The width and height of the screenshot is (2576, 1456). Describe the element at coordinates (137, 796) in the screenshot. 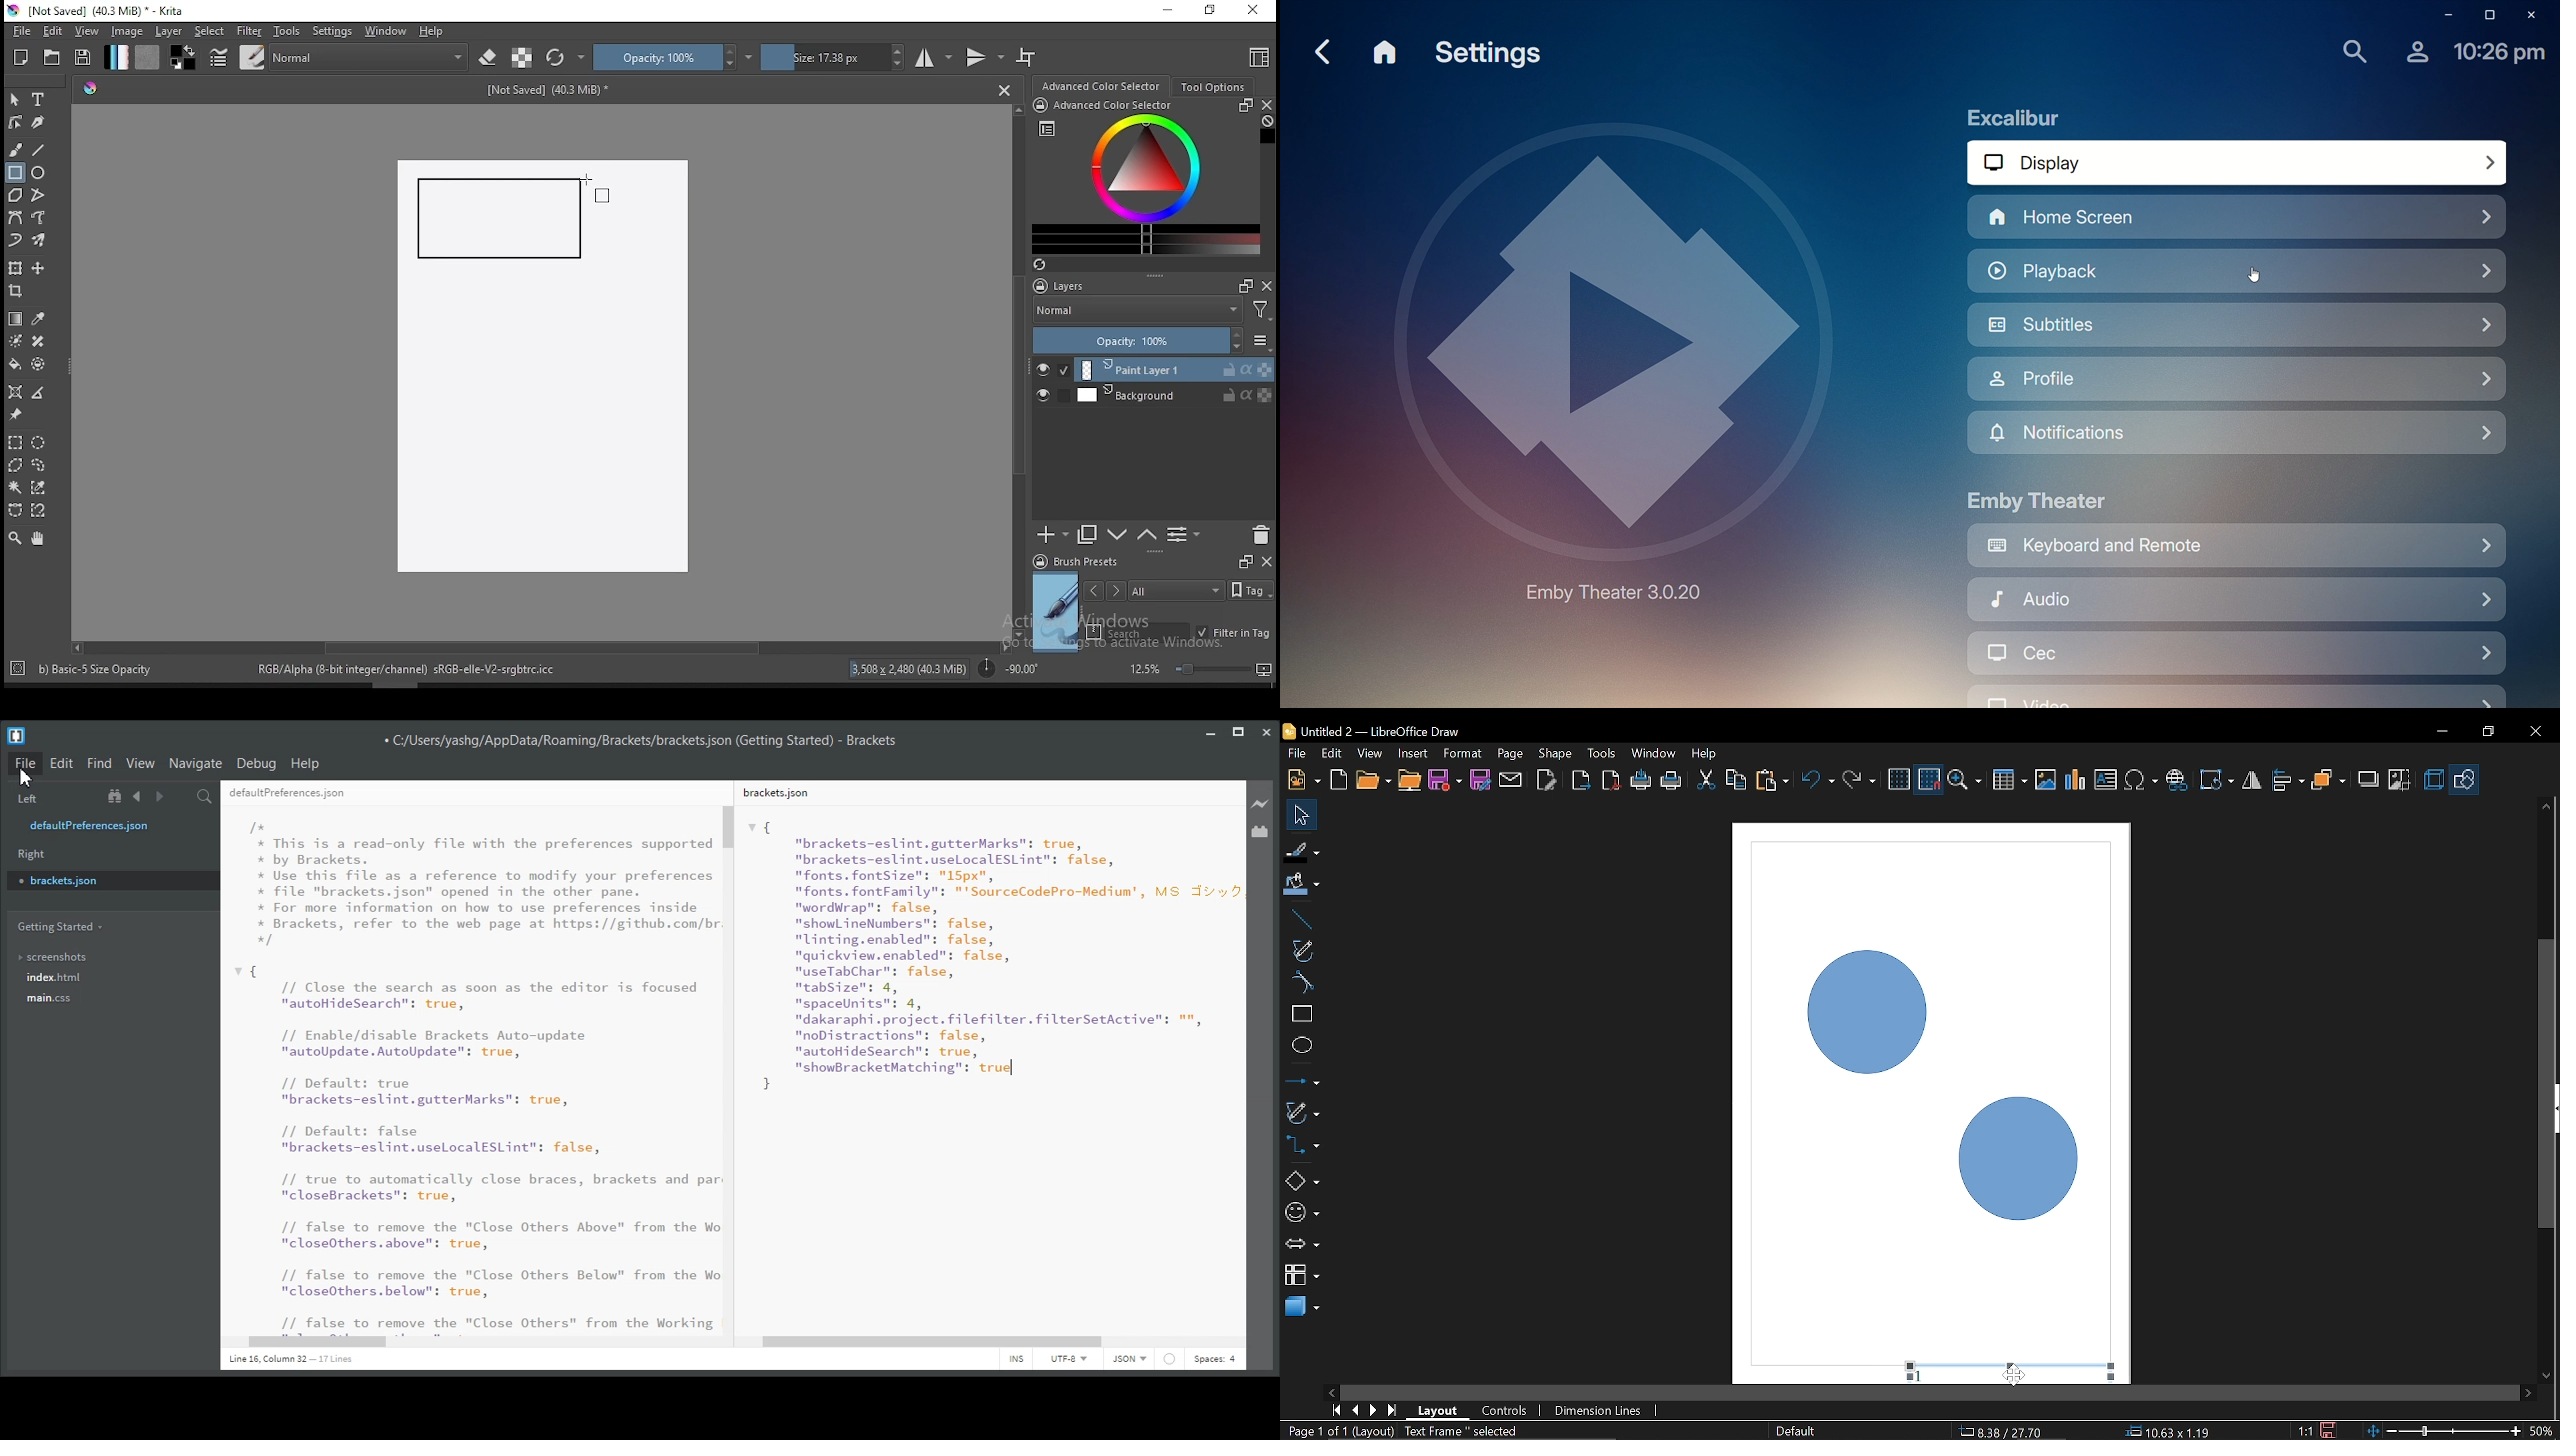

I see `Navigate Backward` at that location.